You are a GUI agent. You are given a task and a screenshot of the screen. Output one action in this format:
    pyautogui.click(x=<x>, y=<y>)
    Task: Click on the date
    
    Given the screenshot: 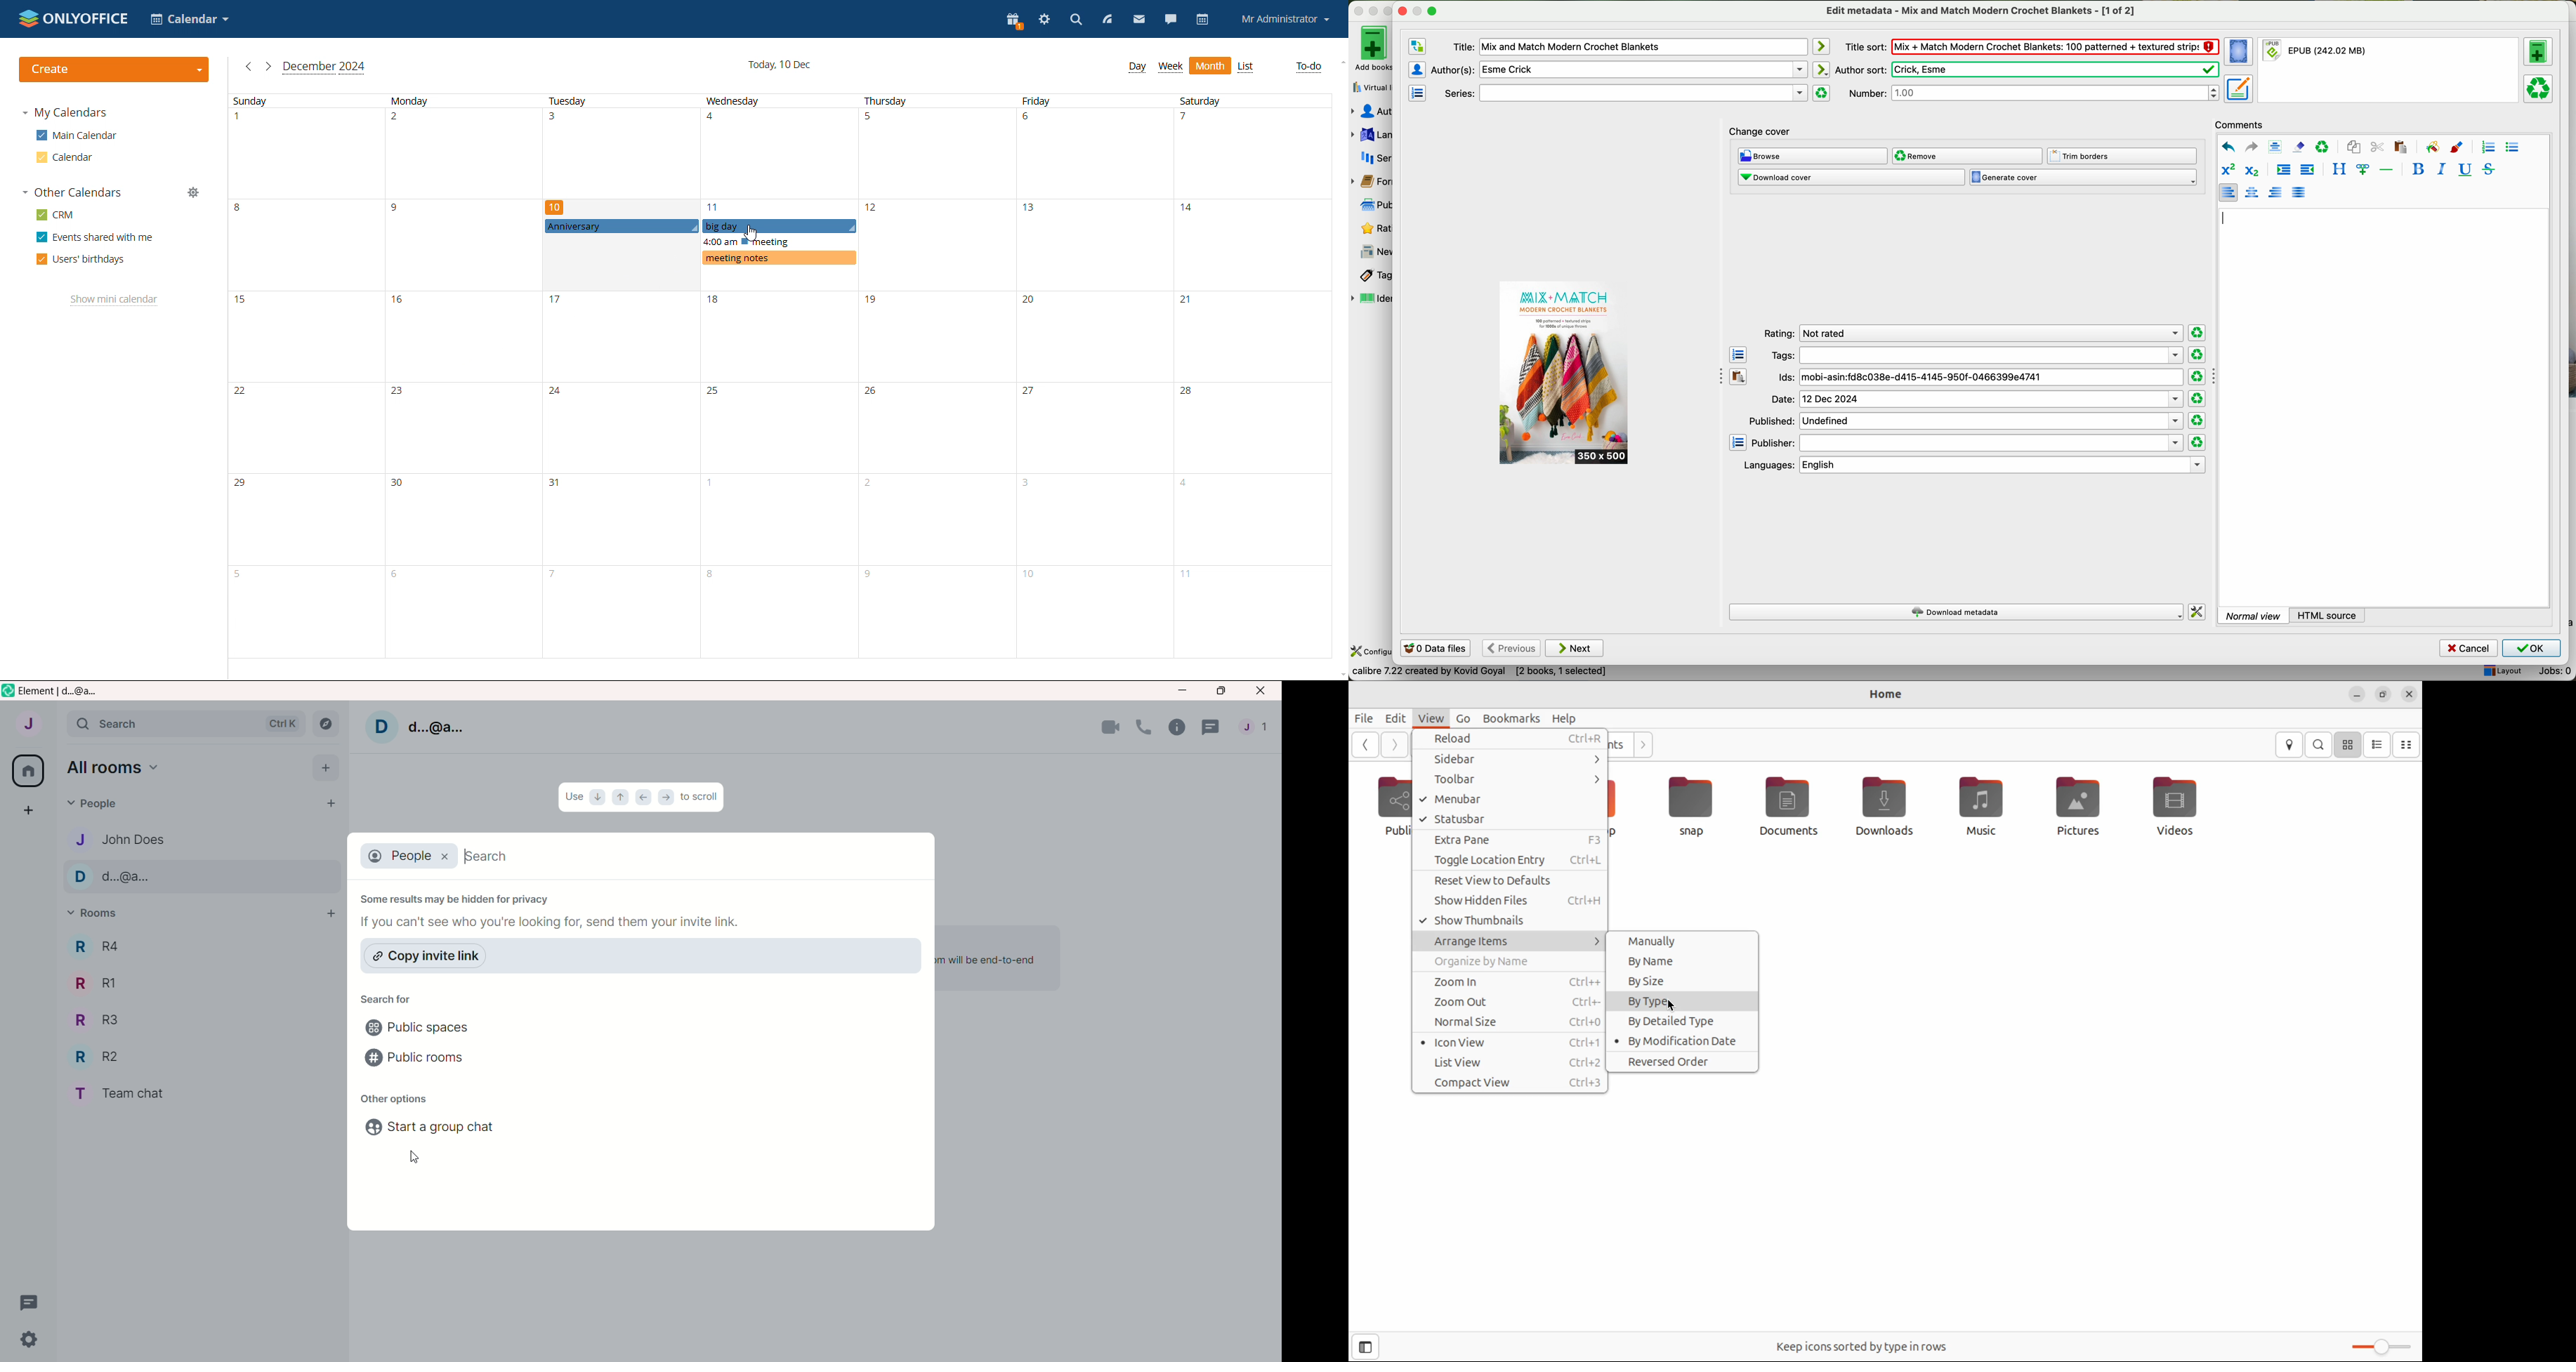 What is the action you would take?
    pyautogui.click(x=1977, y=399)
    